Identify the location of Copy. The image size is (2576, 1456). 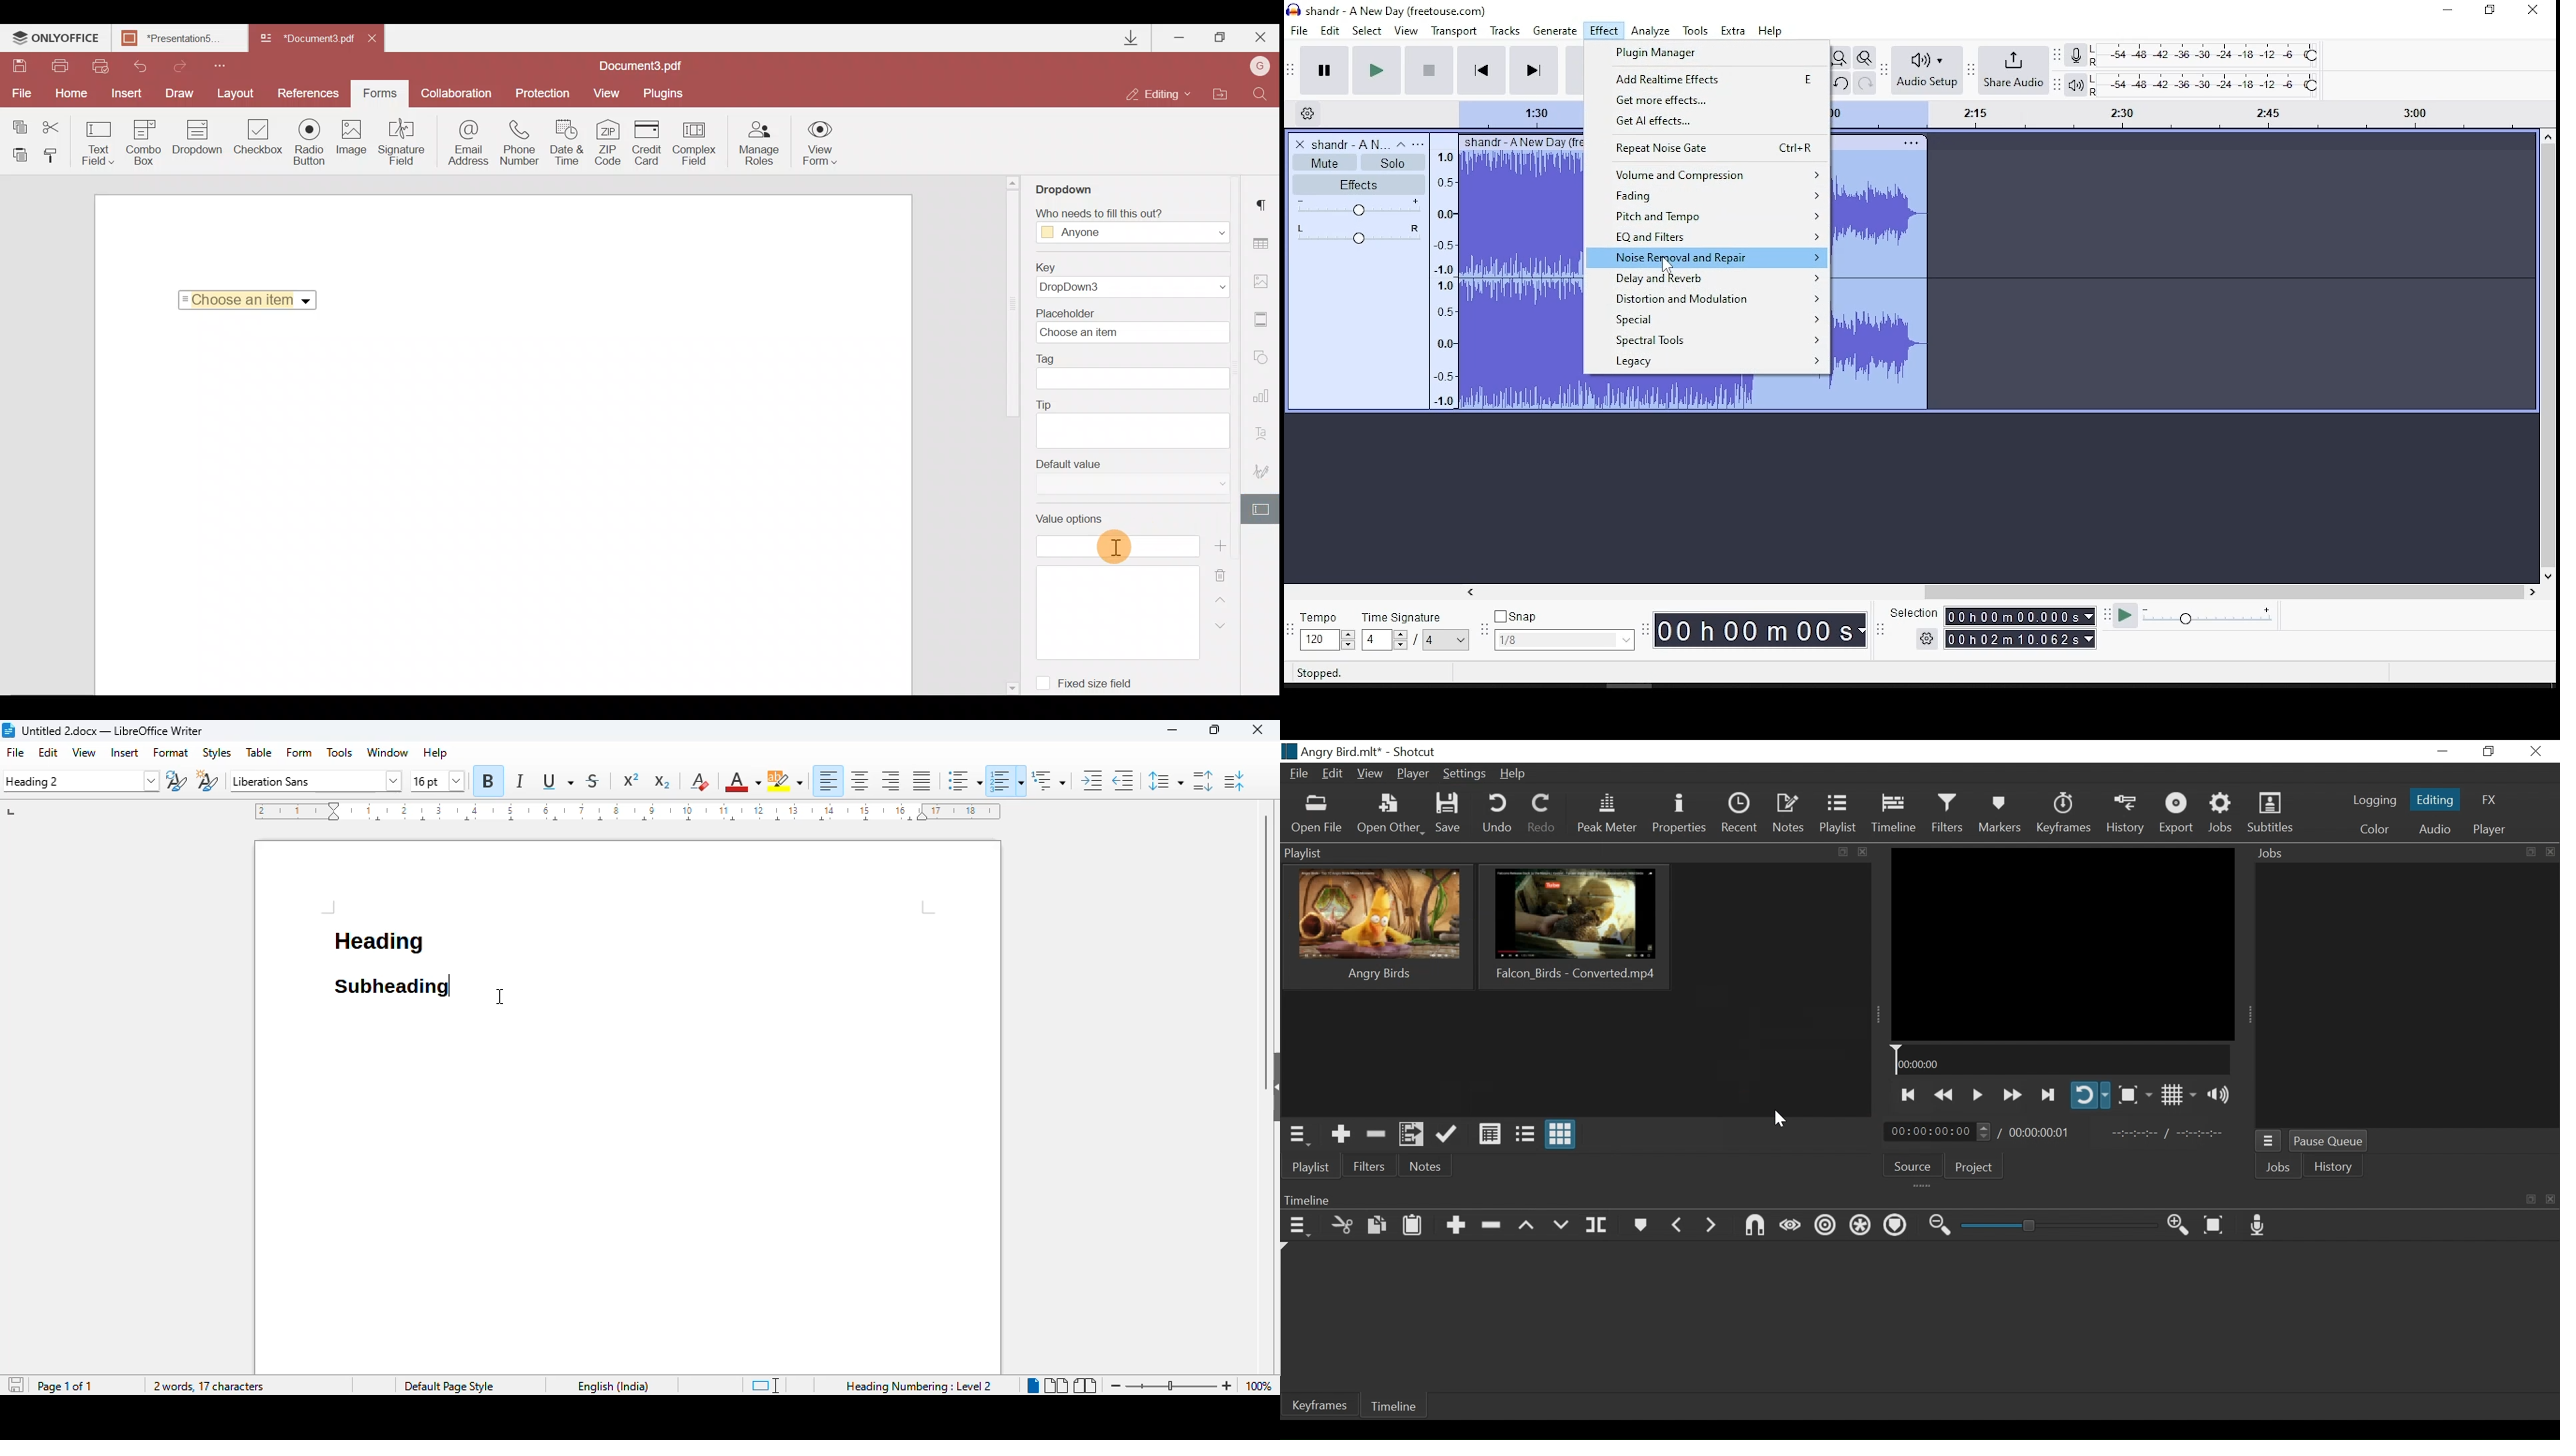
(16, 122).